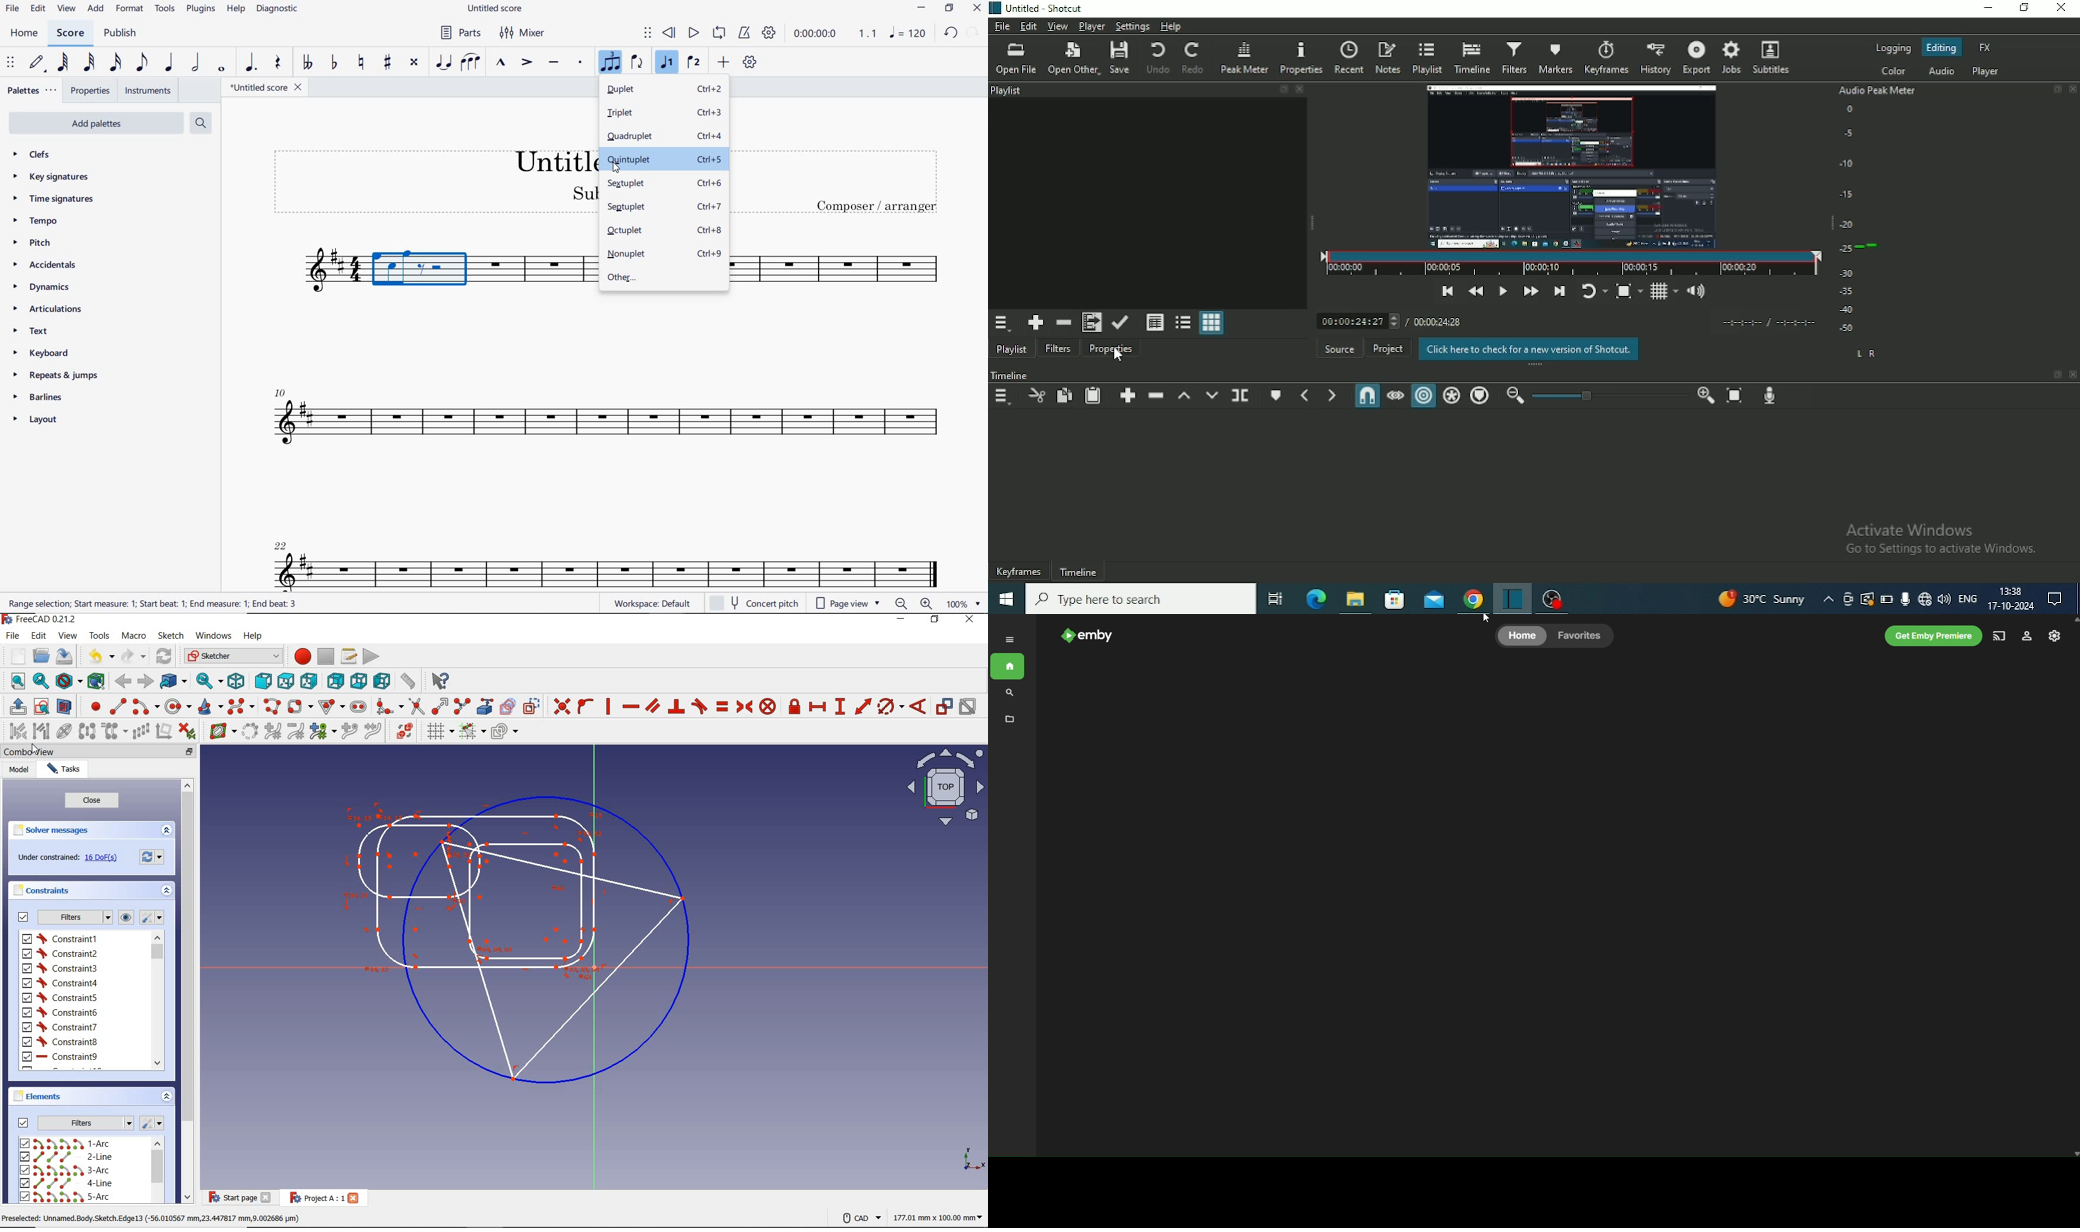  I want to click on create circle, so click(177, 706).